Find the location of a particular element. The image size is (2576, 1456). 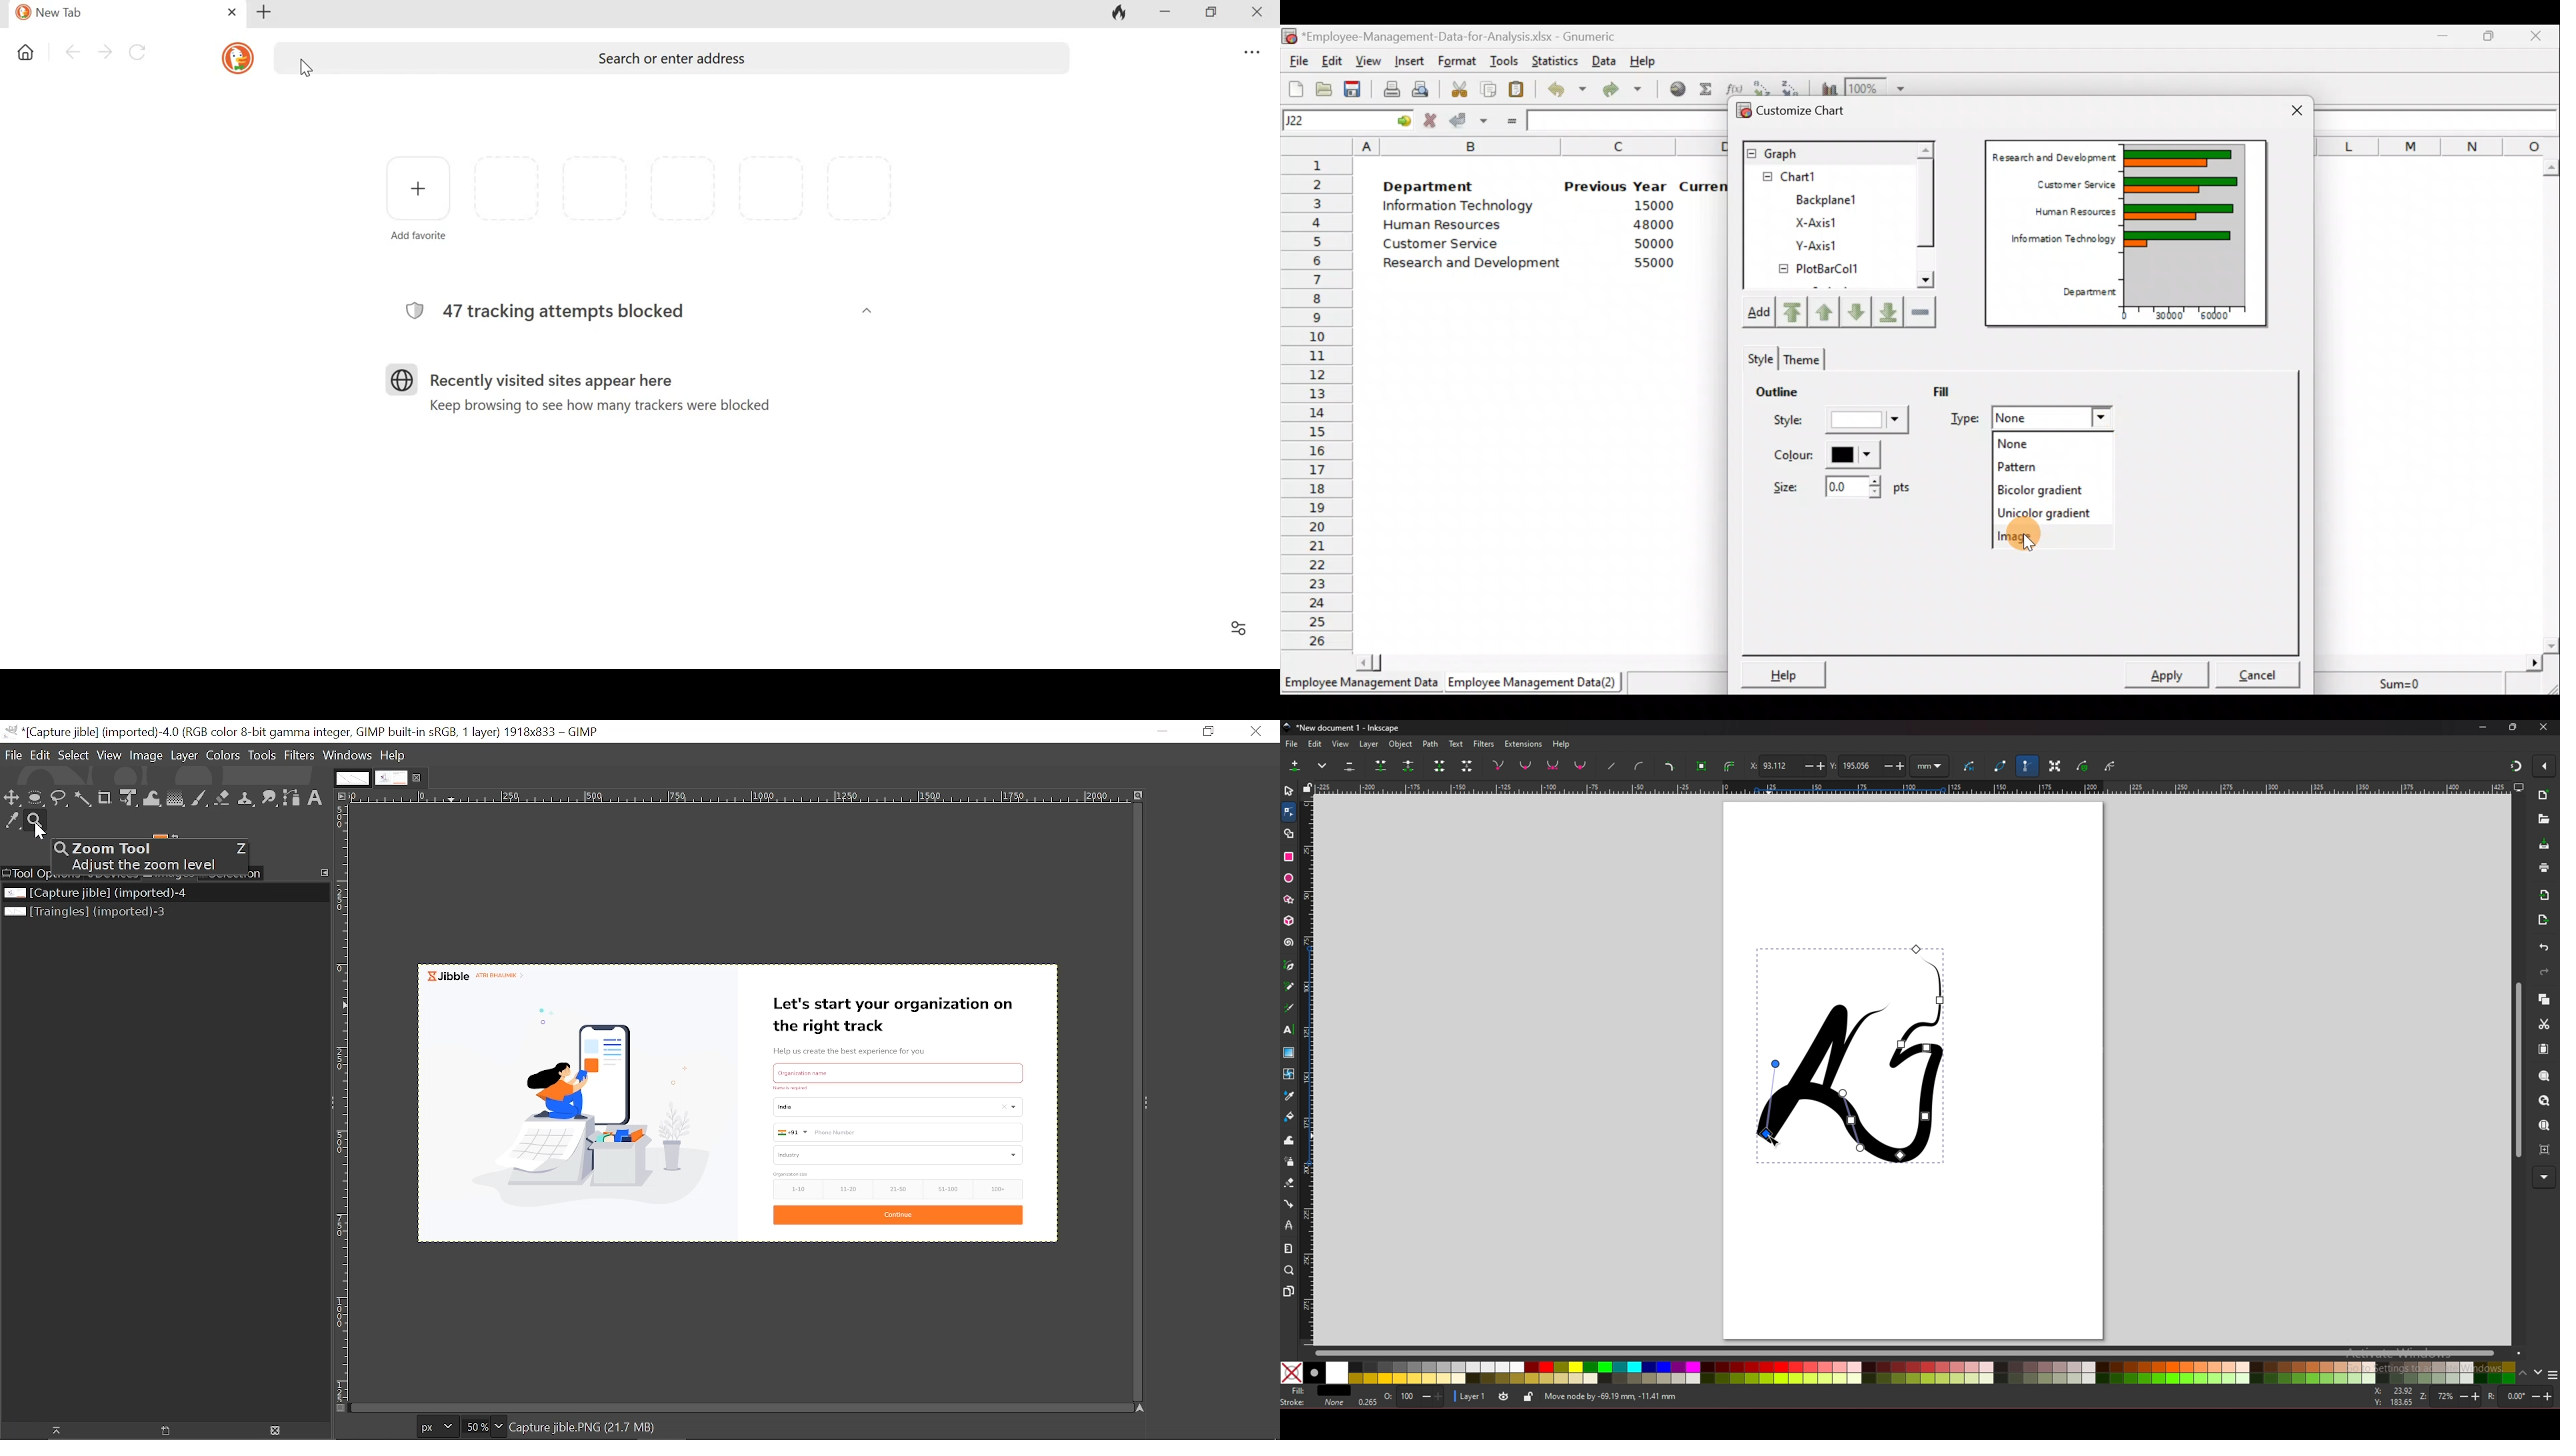

BackPlane1 is located at coordinates (1835, 198).